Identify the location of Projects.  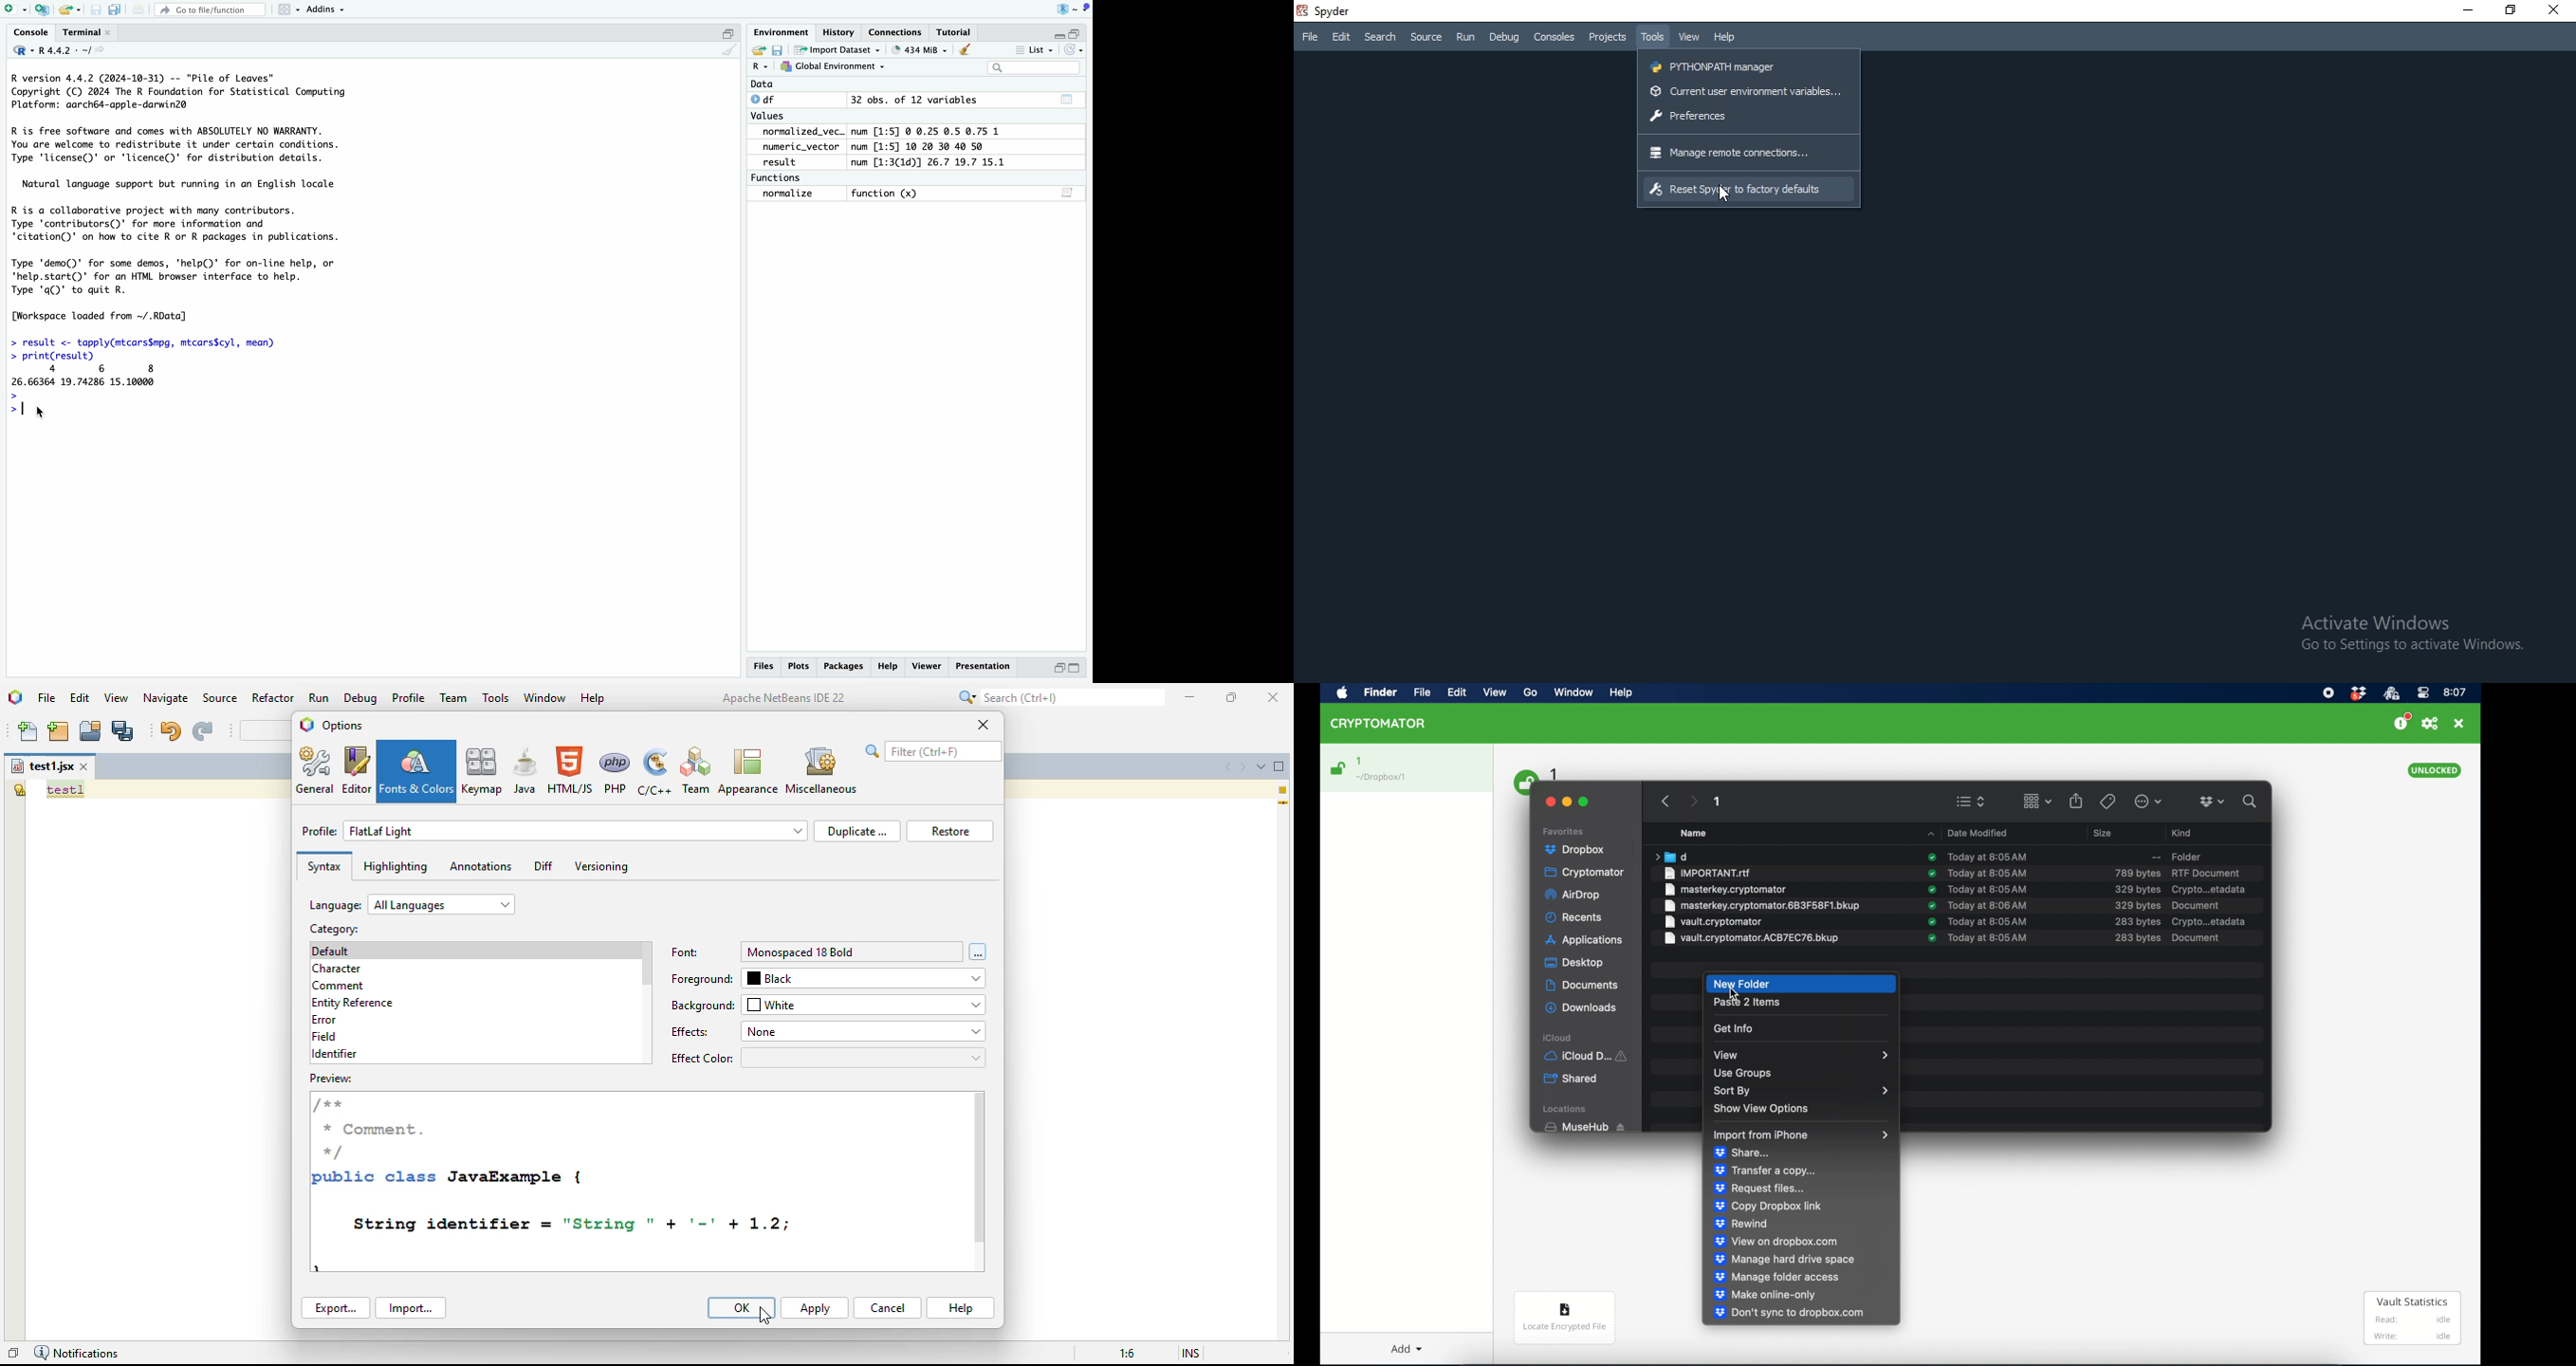
(1606, 37).